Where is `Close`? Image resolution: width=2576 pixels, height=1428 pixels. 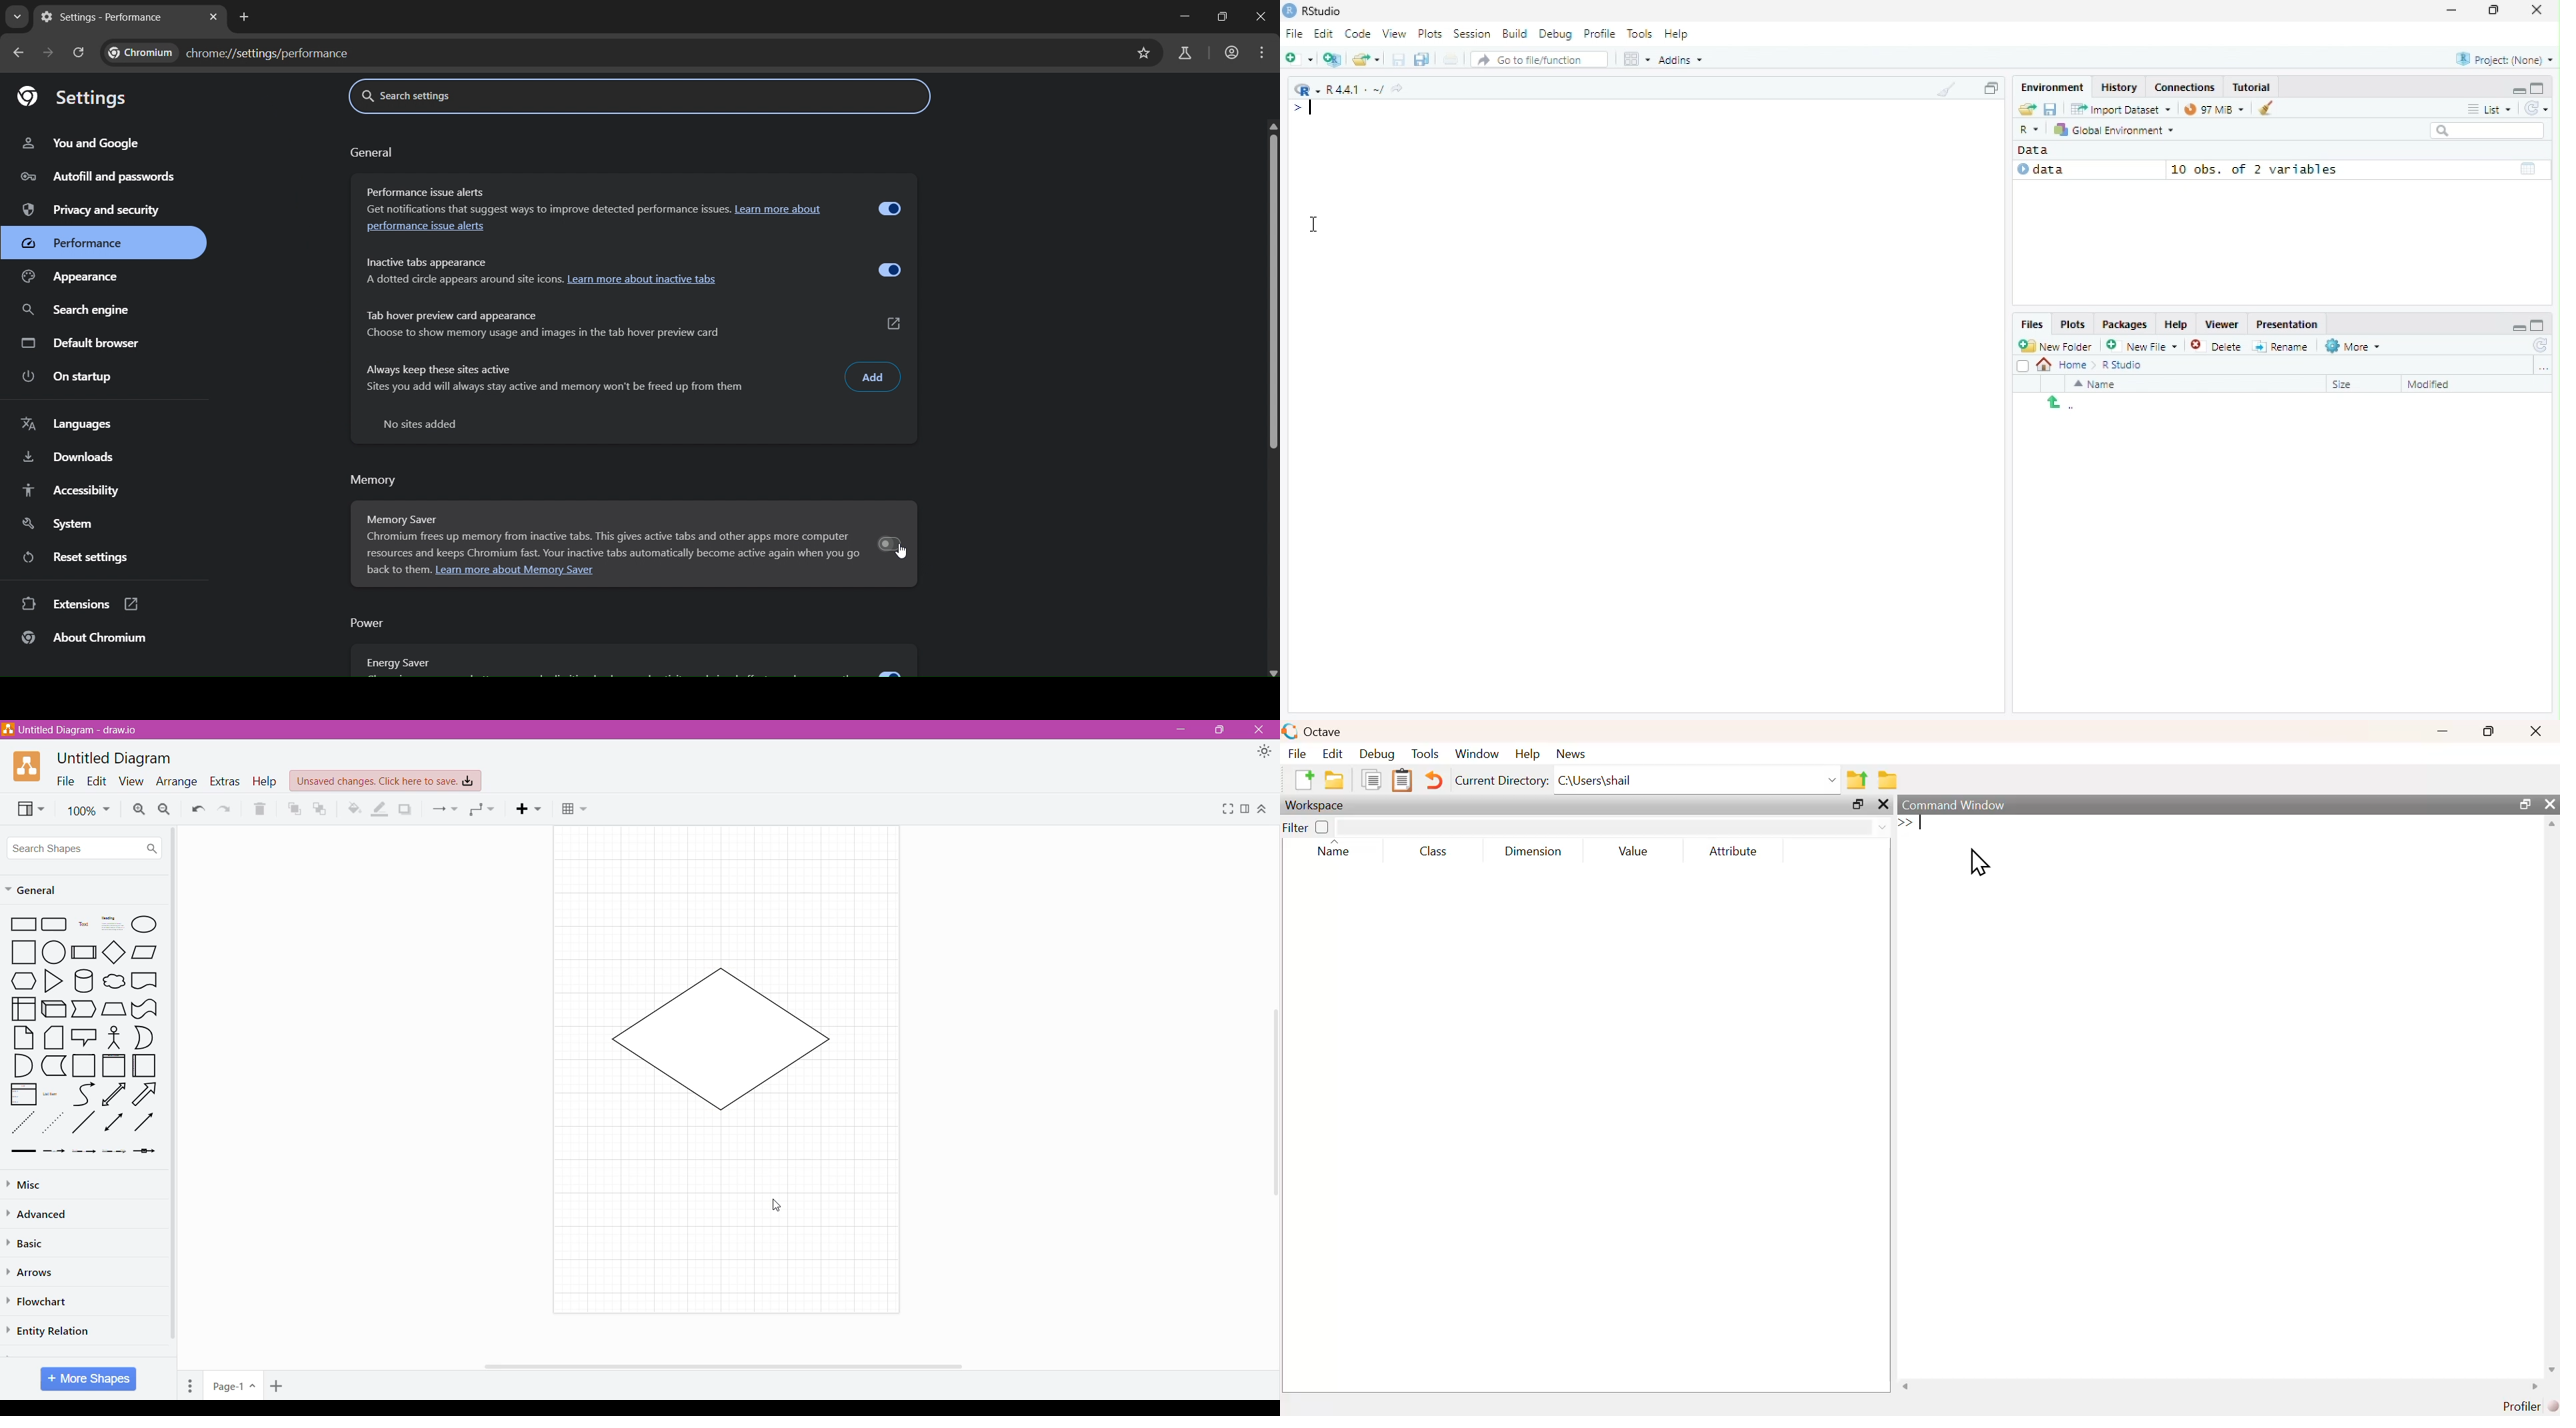 Close is located at coordinates (2539, 9).